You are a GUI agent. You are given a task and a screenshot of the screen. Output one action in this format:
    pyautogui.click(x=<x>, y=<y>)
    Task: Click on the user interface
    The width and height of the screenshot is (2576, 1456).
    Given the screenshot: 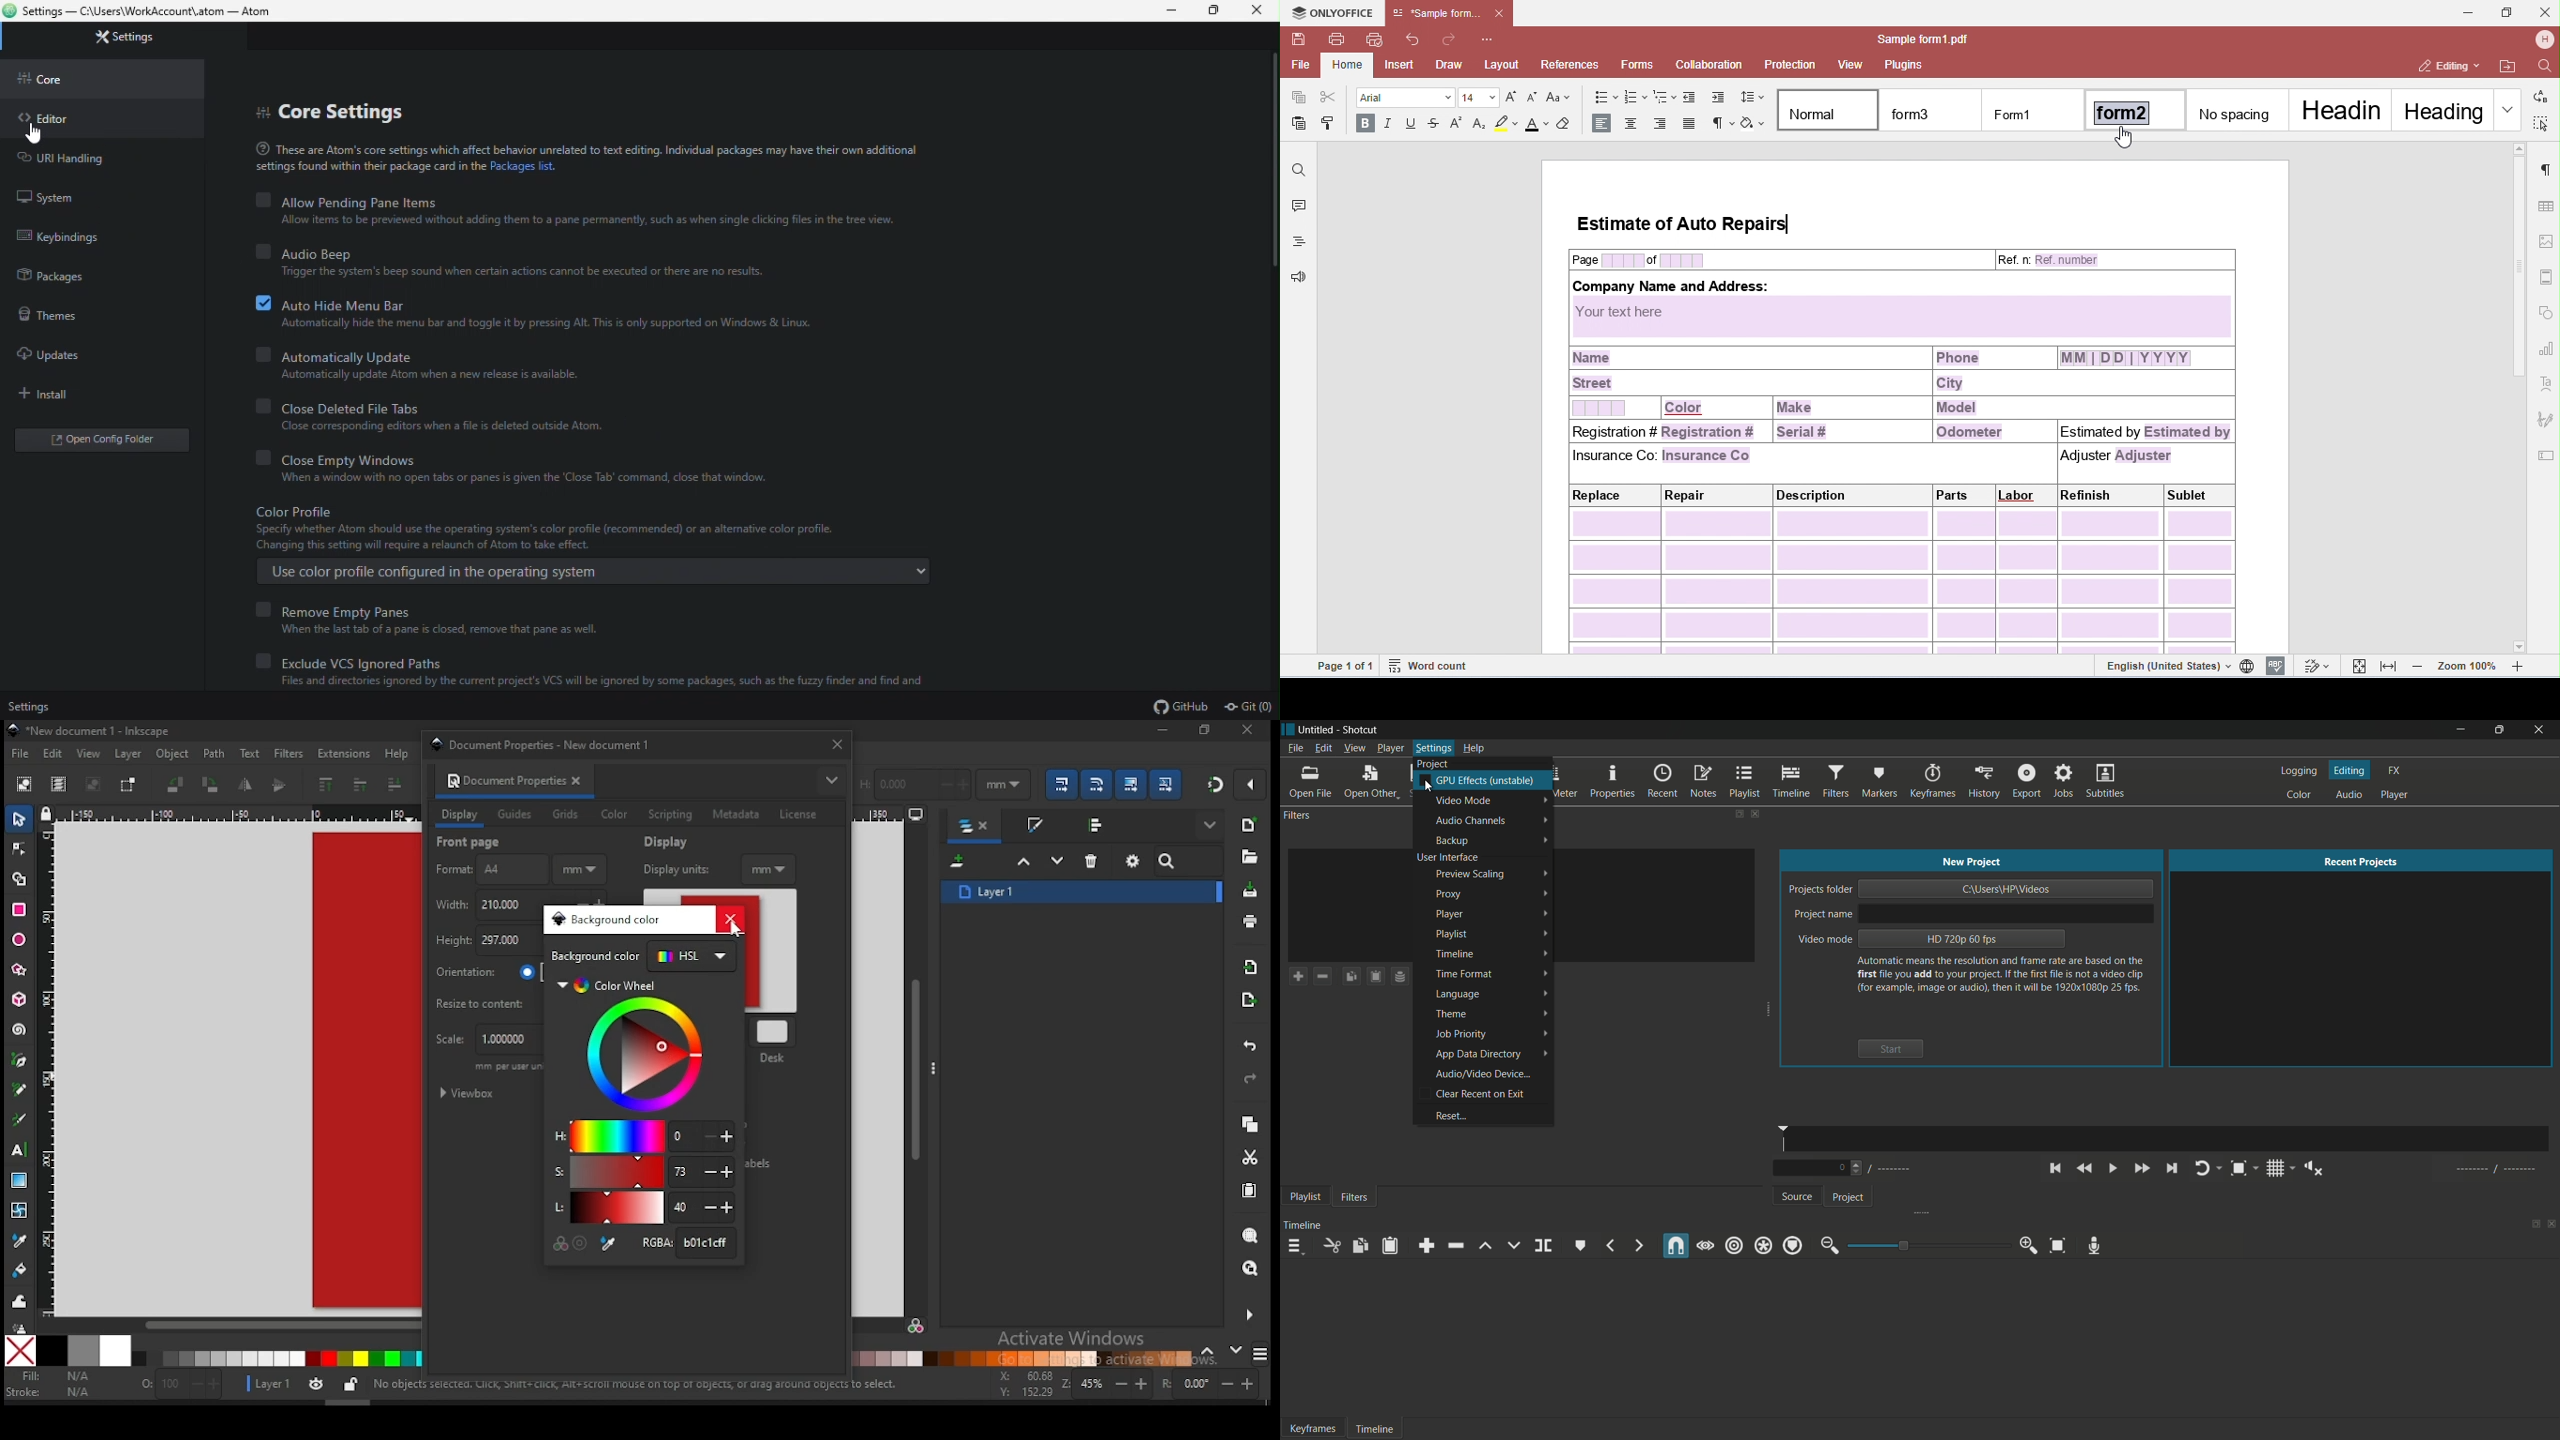 What is the action you would take?
    pyautogui.click(x=1447, y=857)
    